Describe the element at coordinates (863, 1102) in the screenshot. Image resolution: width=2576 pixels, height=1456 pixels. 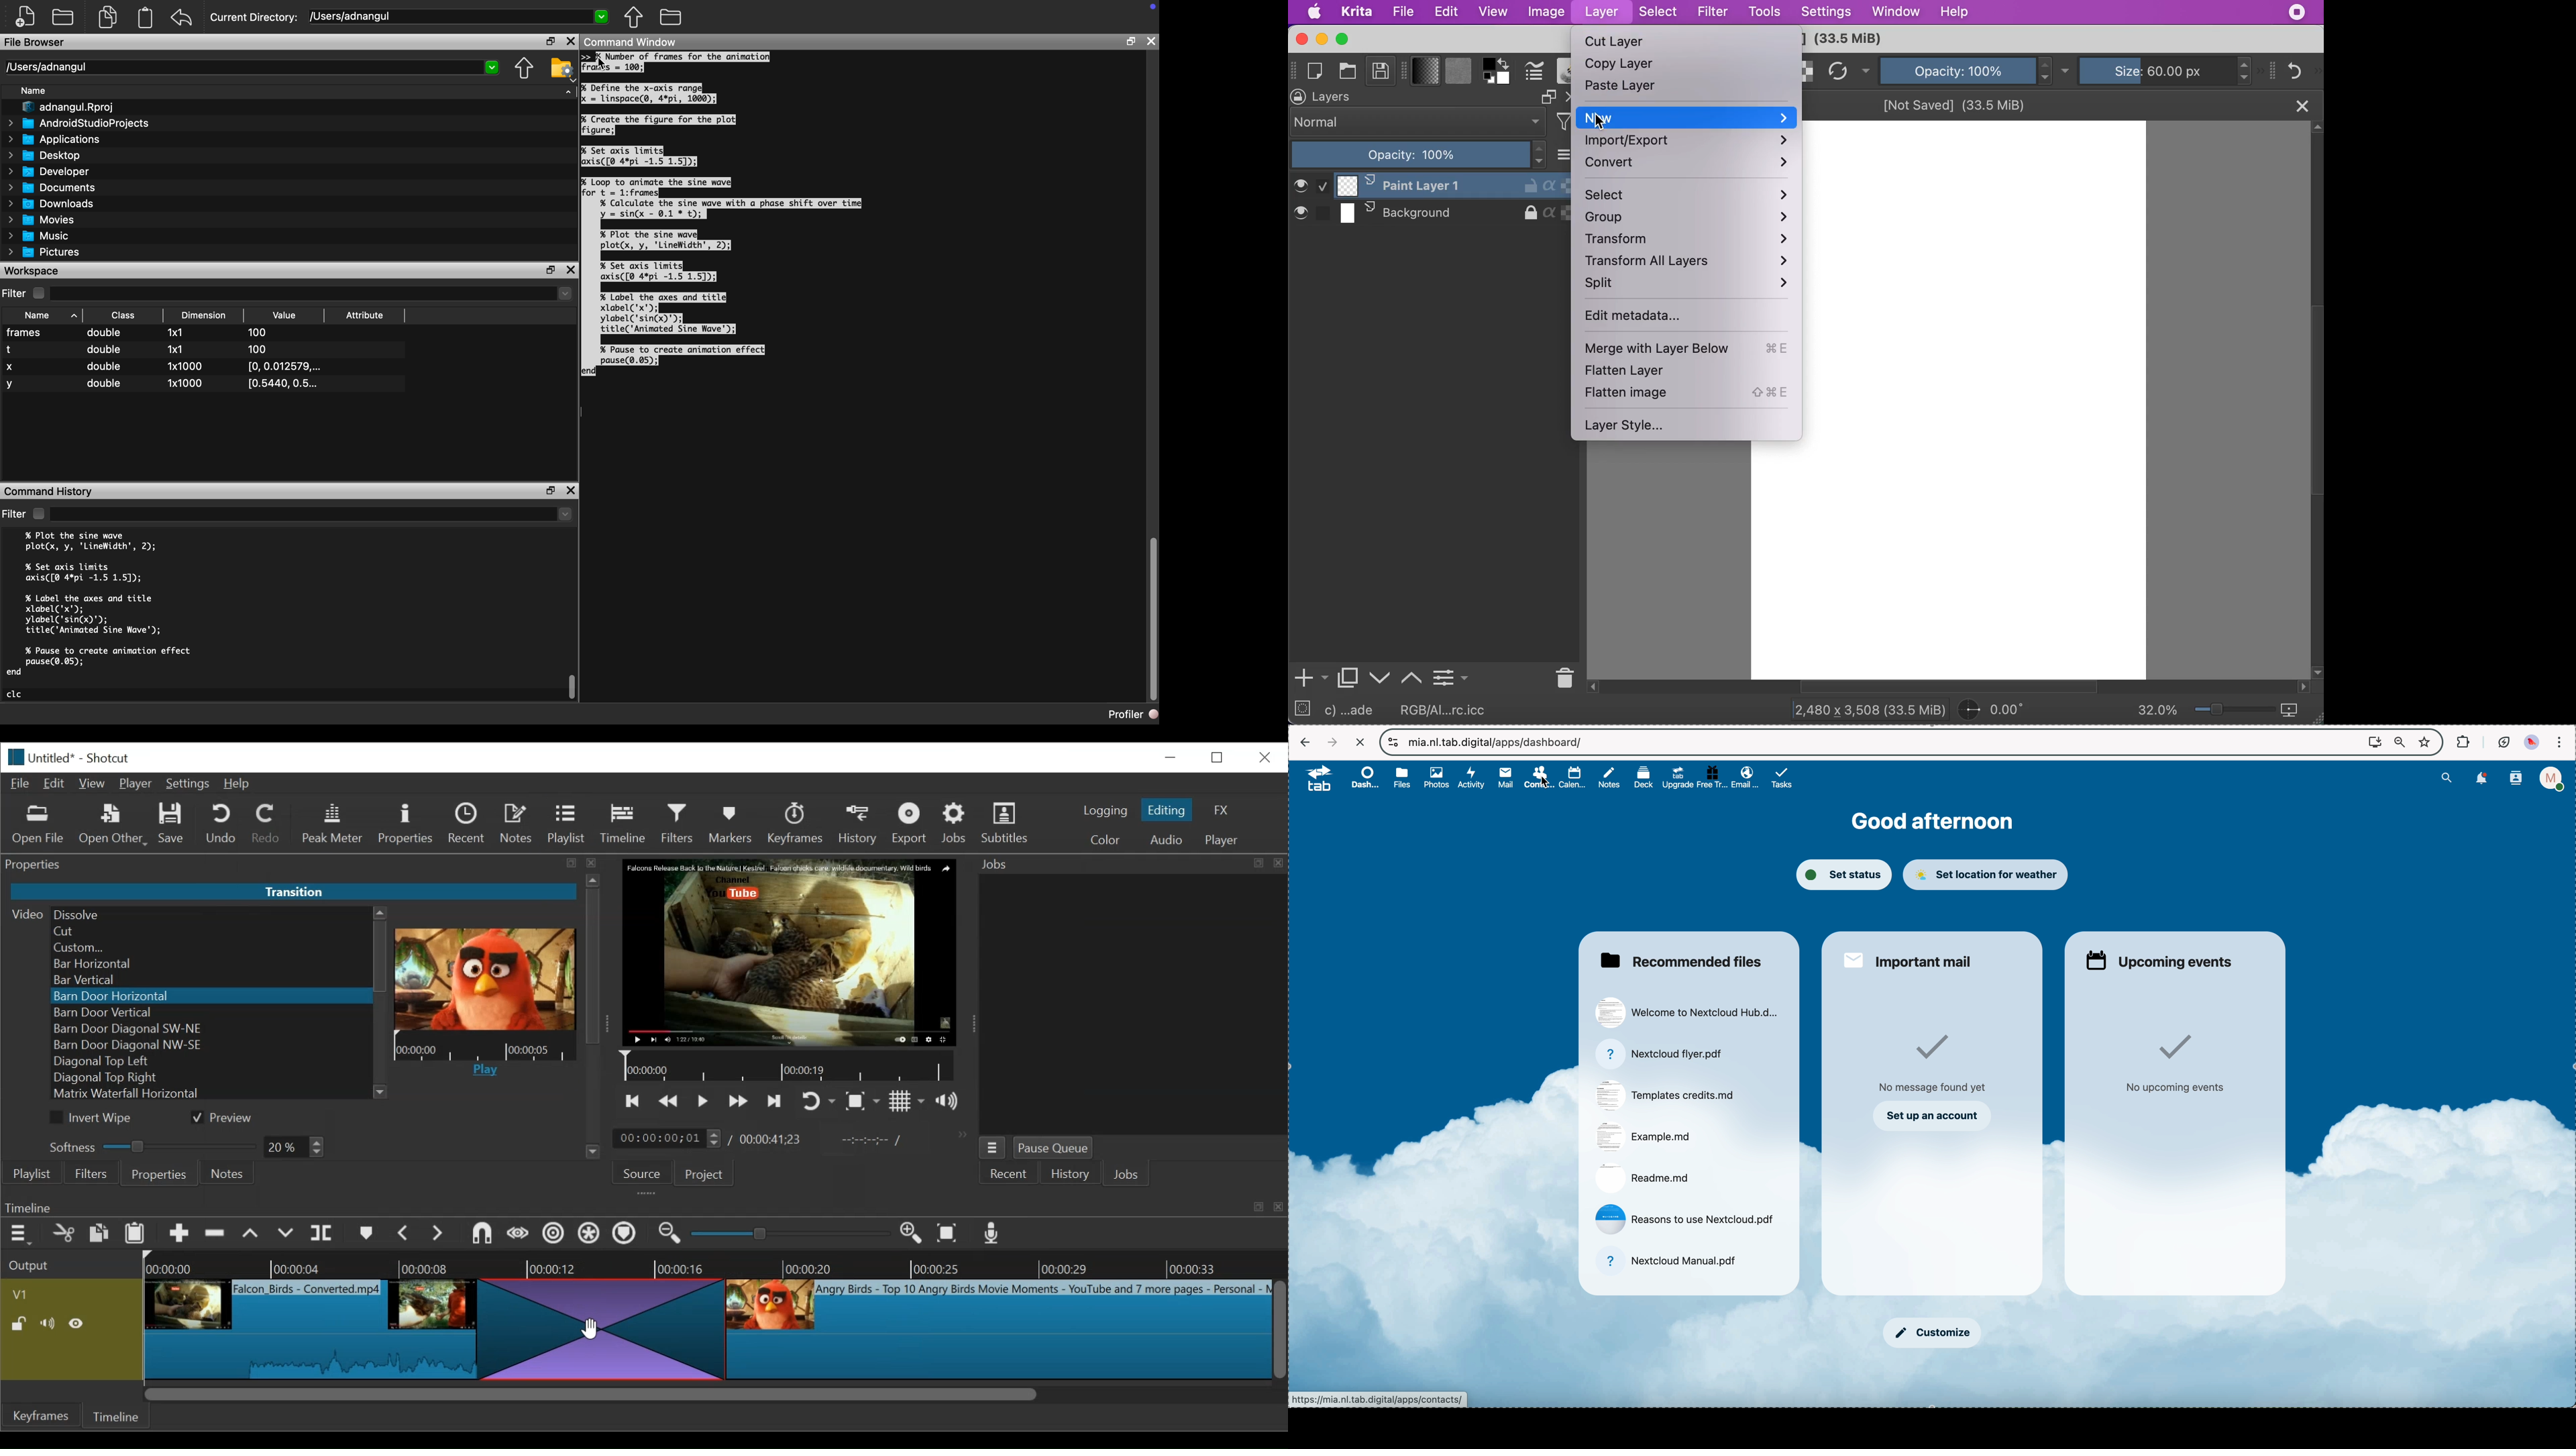
I see `Toggle Zoom` at that location.